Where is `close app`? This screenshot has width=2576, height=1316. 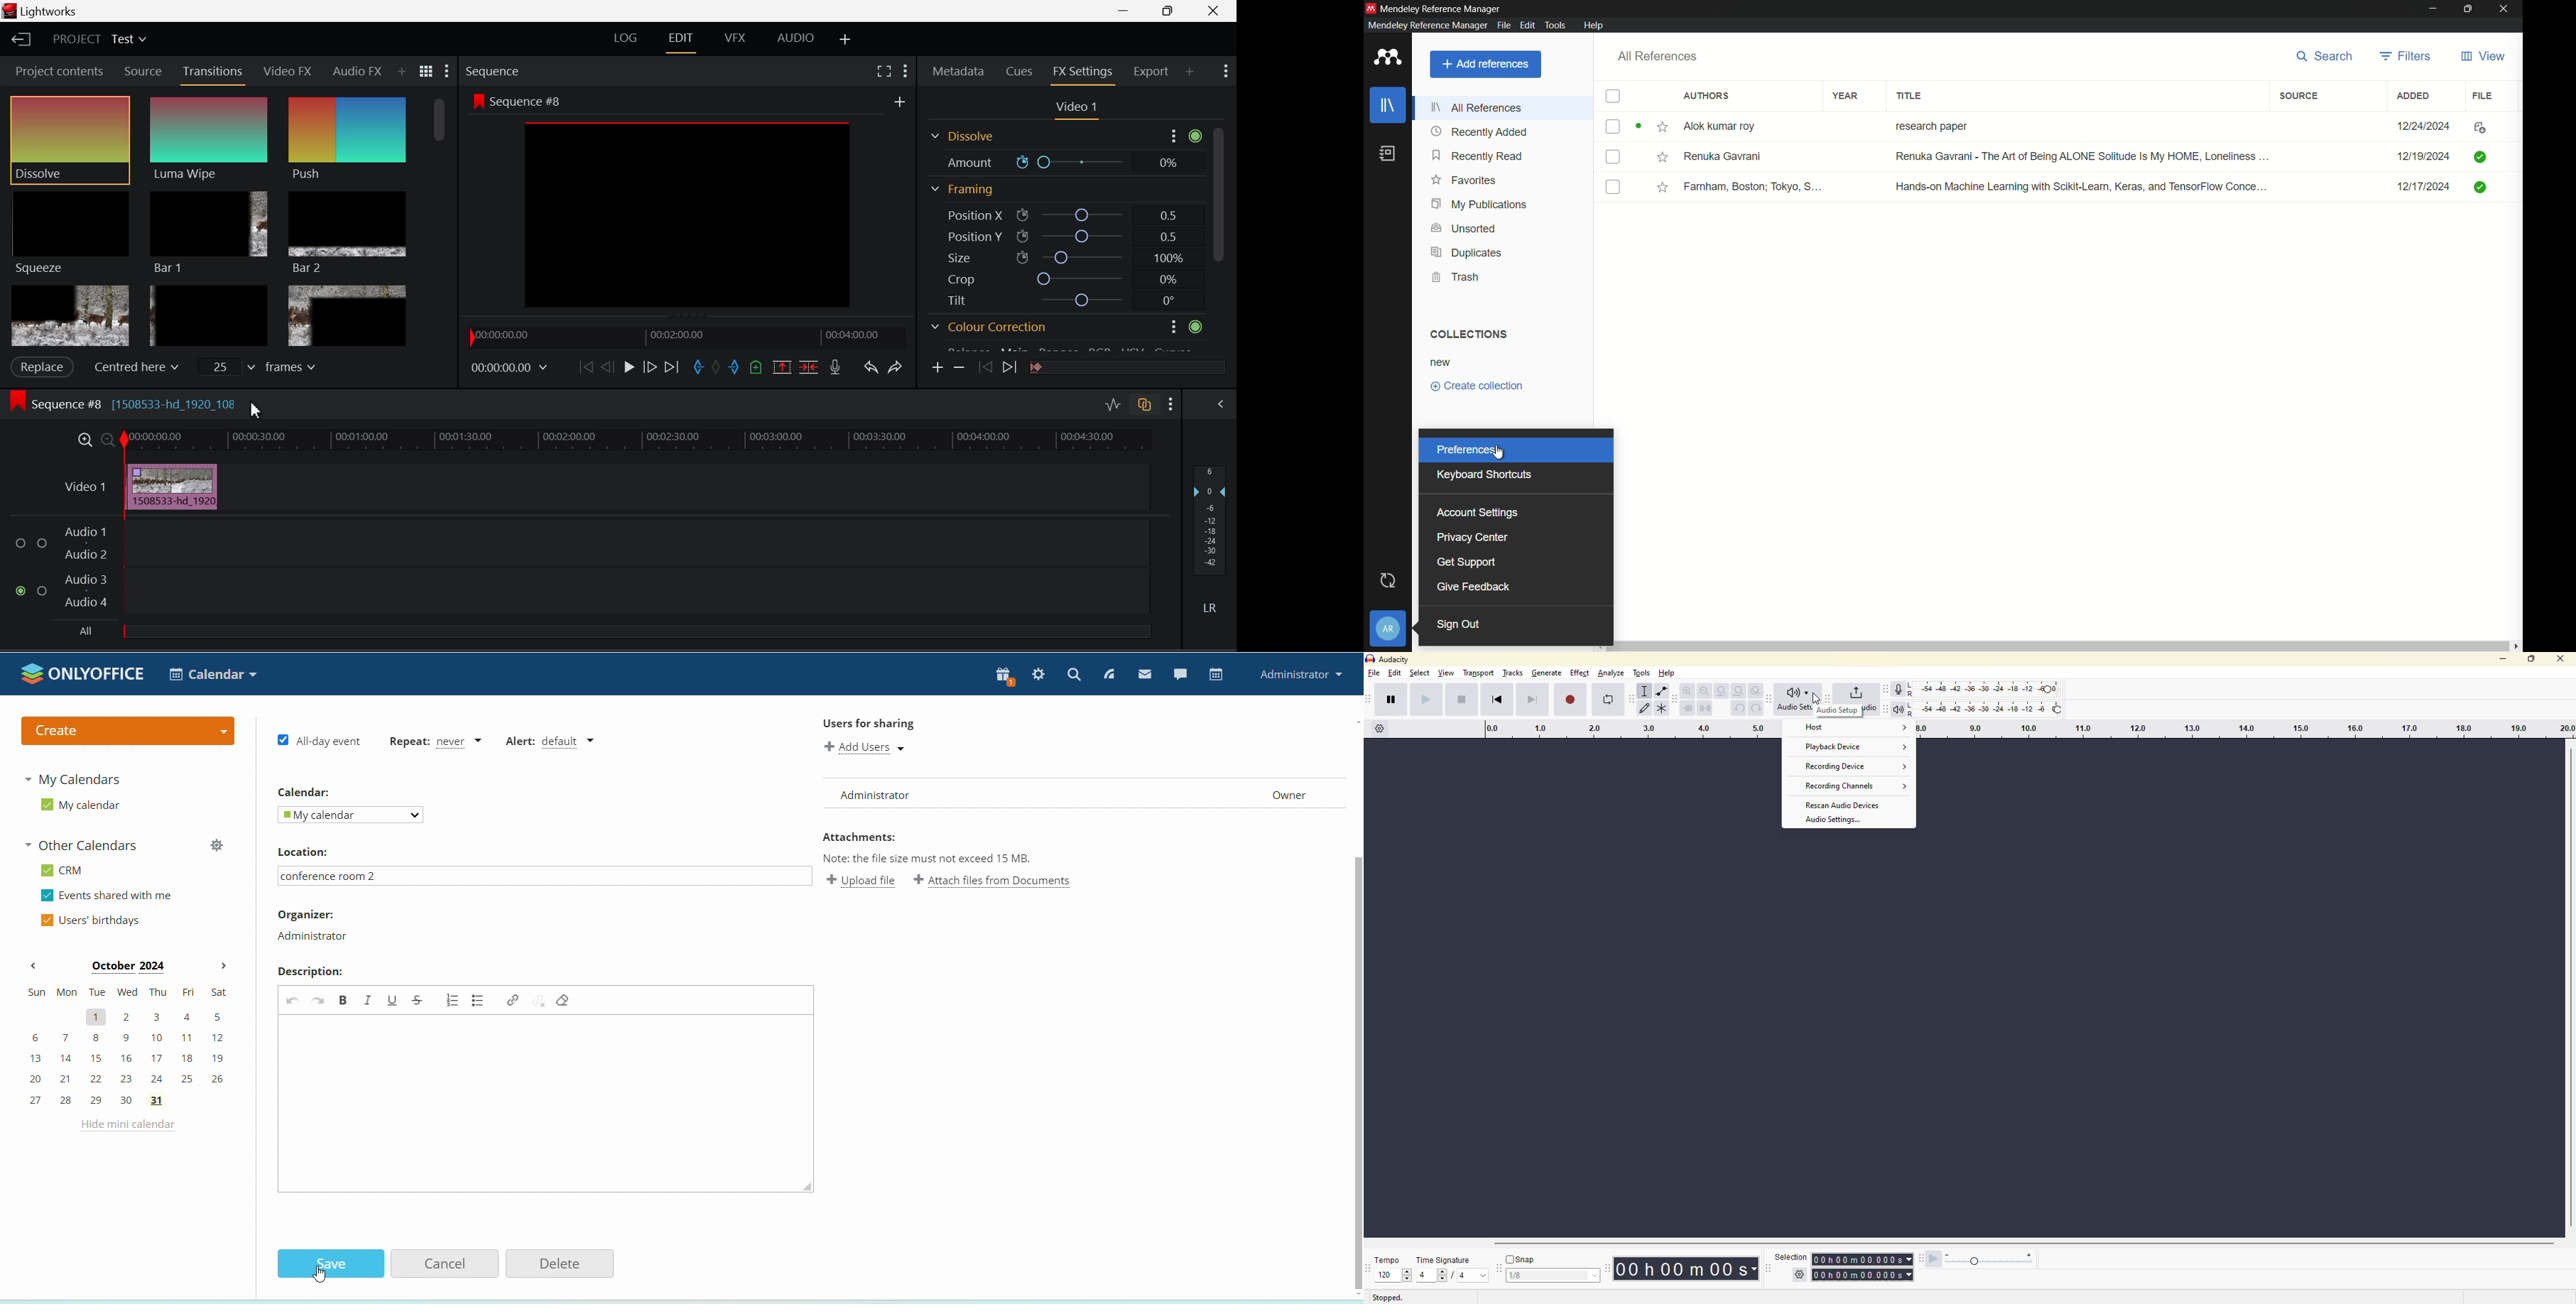 close app is located at coordinates (2507, 9).